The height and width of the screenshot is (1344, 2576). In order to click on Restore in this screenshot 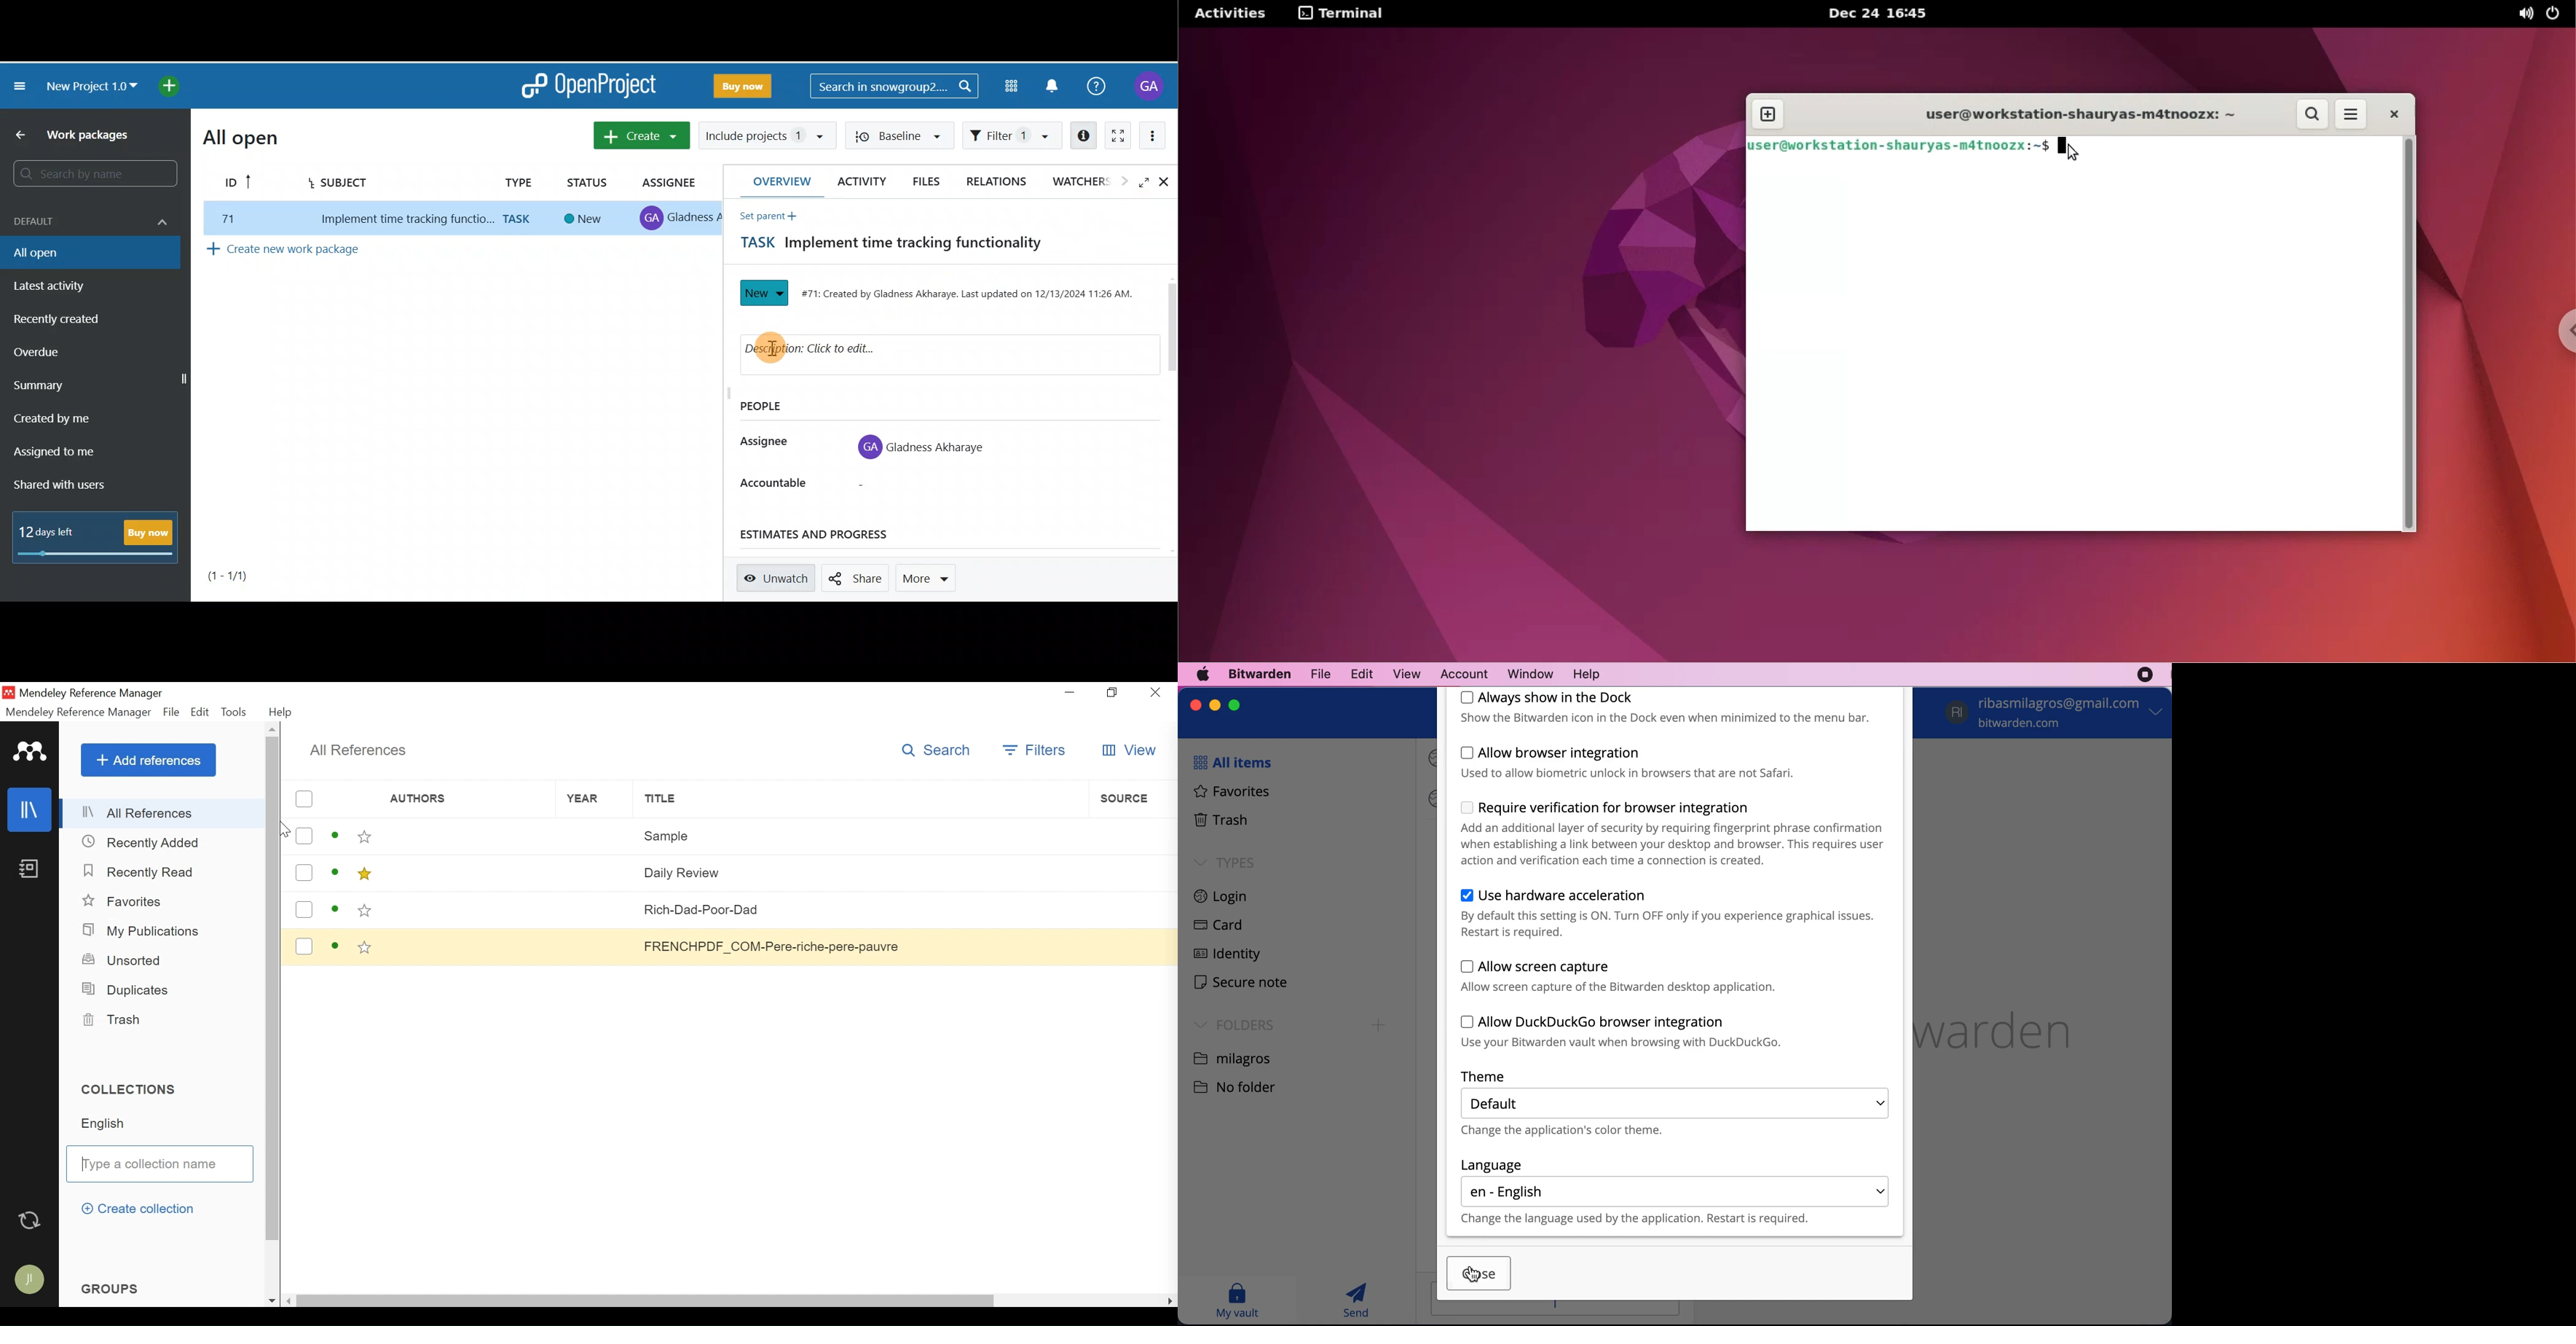, I will do `click(1113, 693)`.